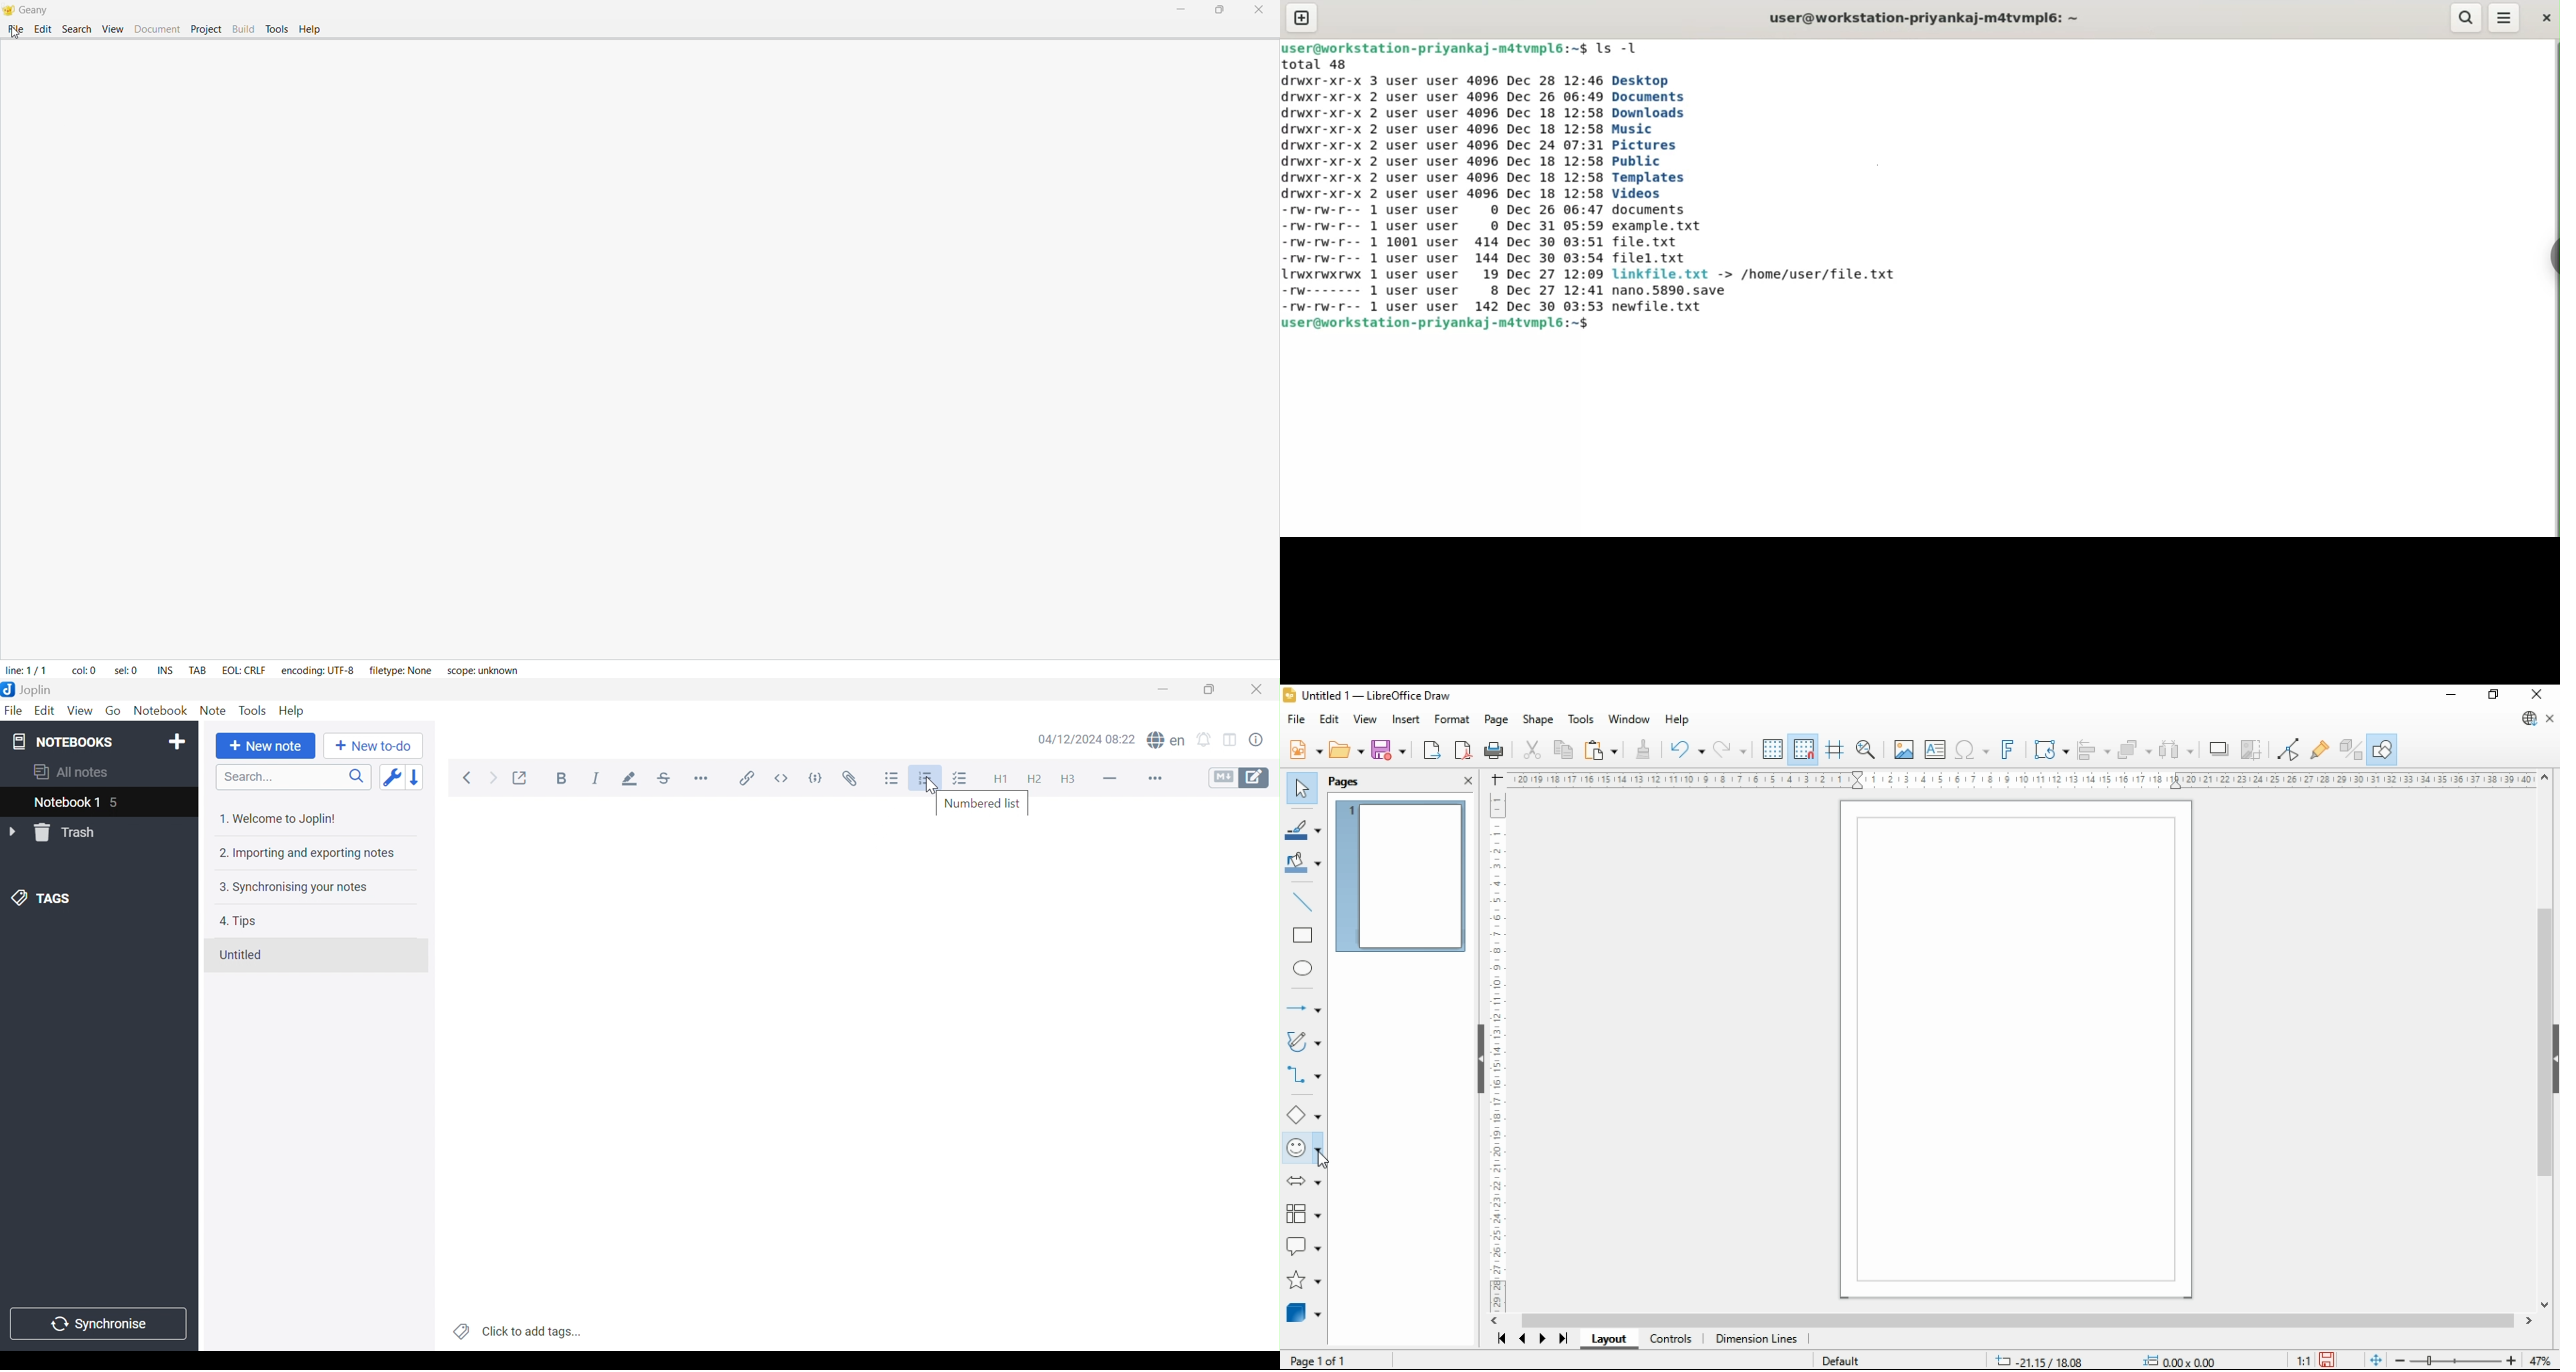  I want to click on New note, so click(266, 747).